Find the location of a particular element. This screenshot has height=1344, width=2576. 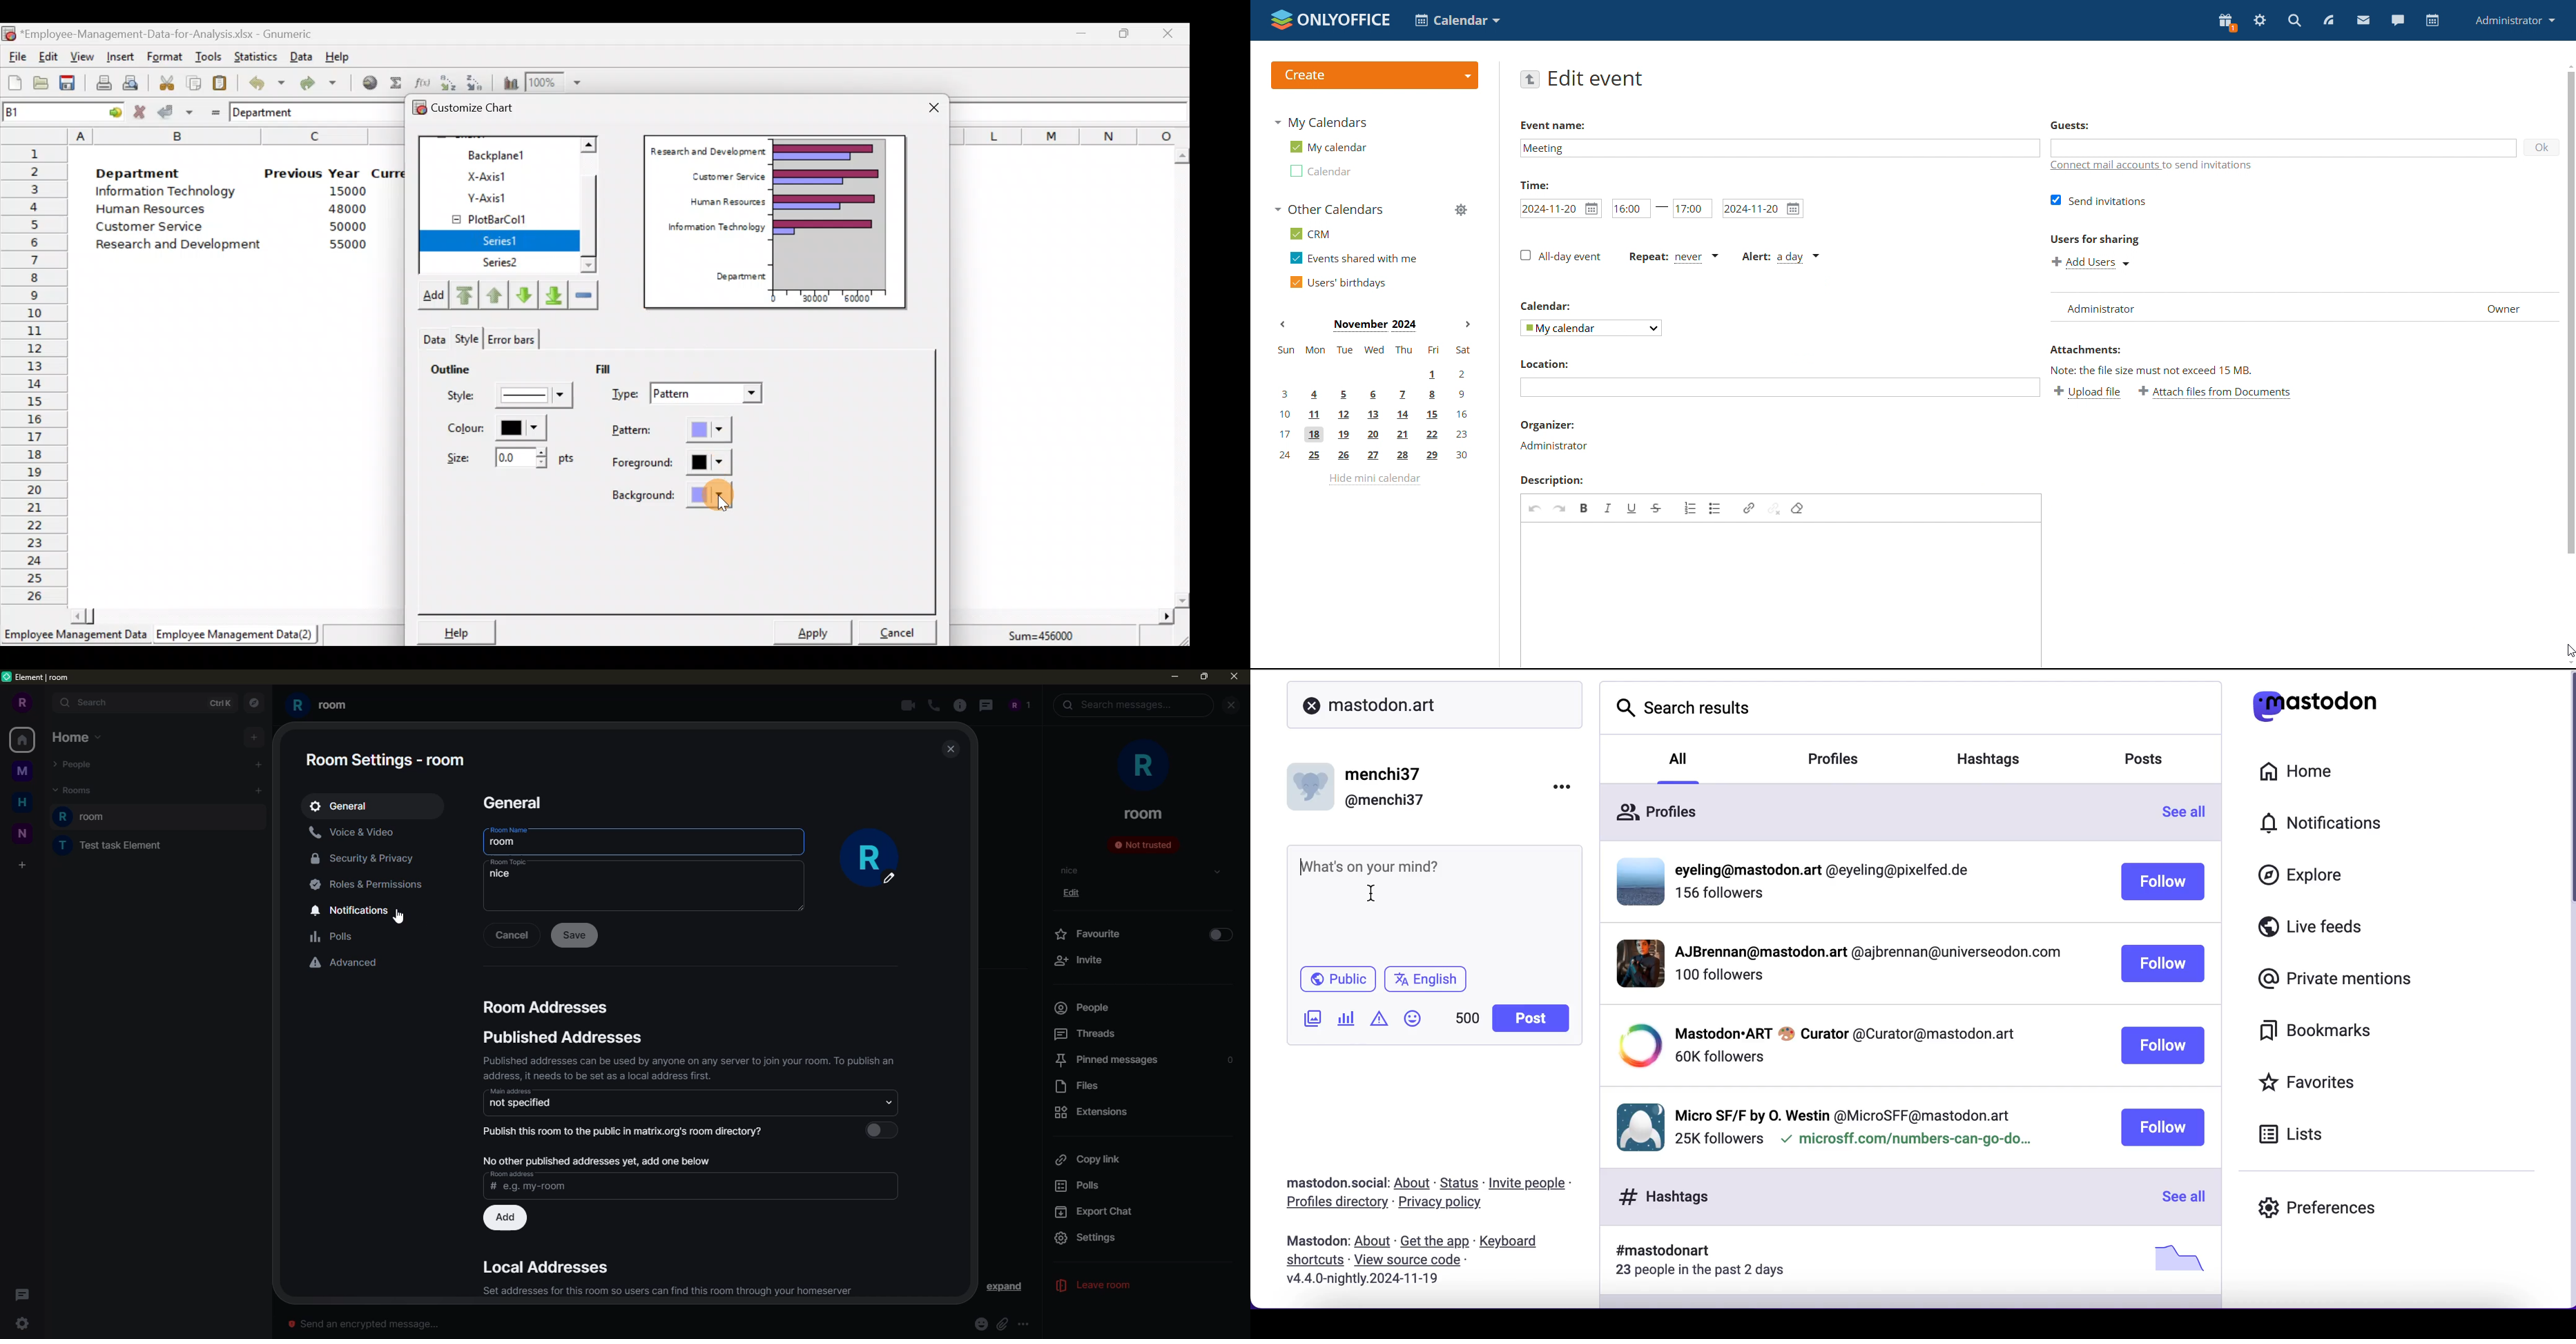

polls is located at coordinates (1086, 1187).